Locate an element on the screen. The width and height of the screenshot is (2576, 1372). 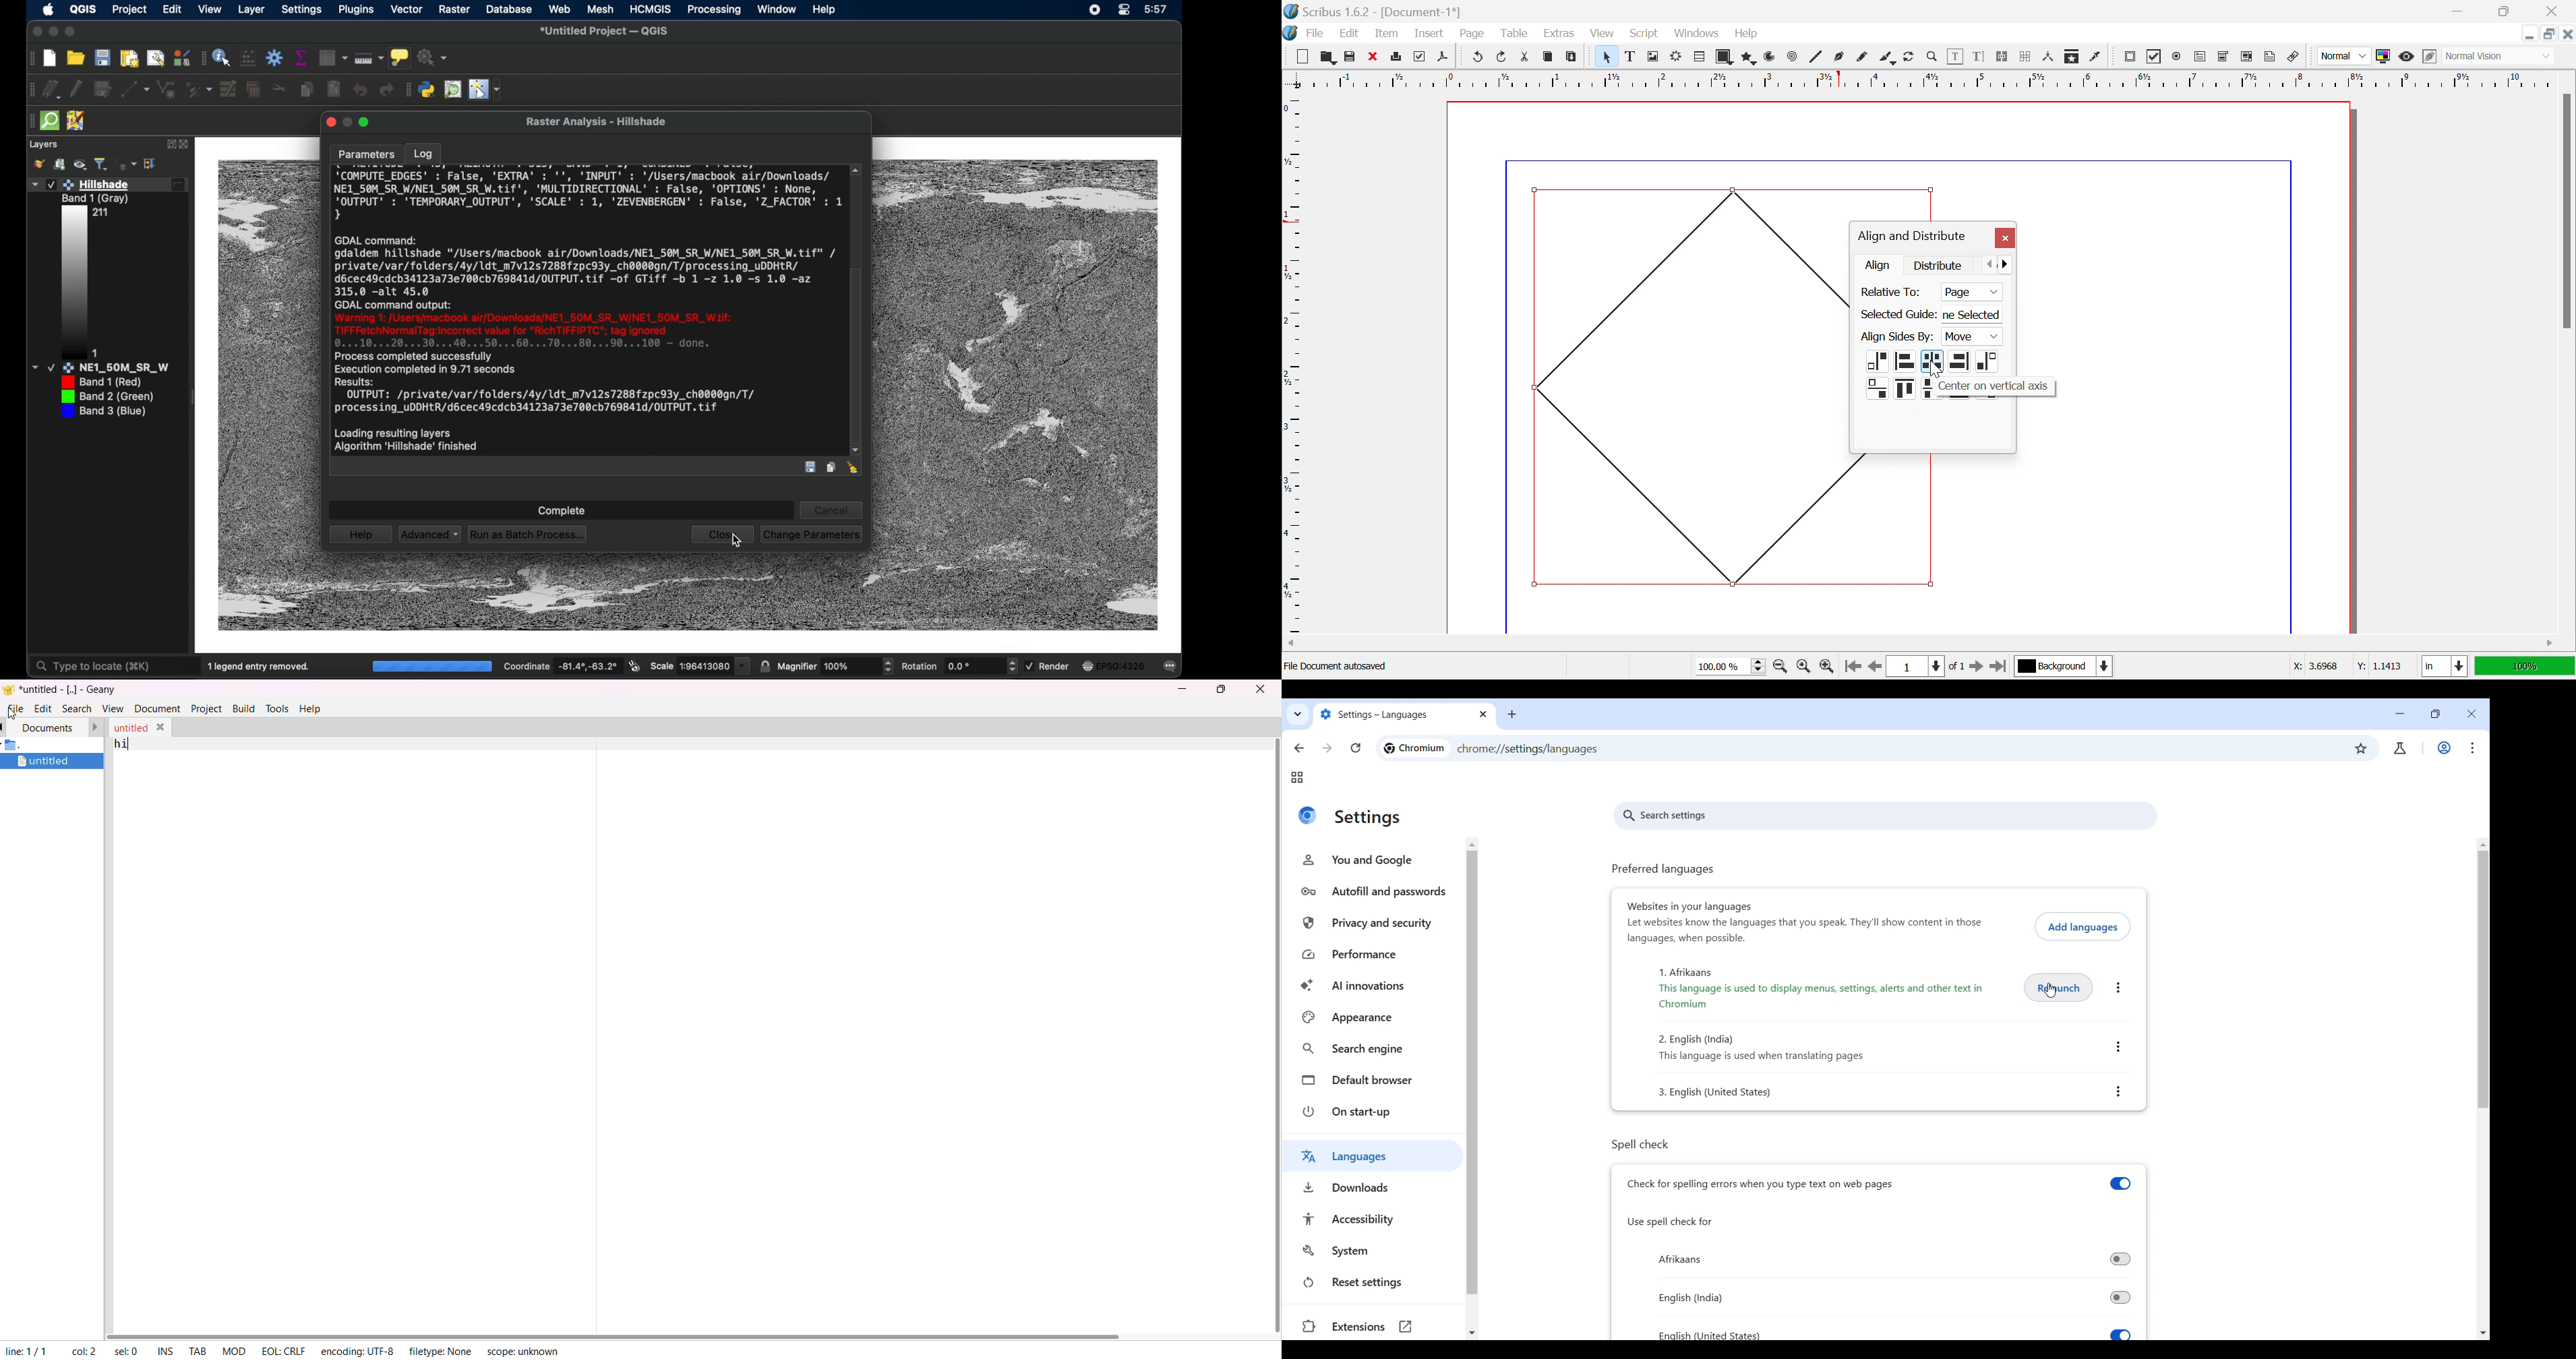
of 1 is located at coordinates (1955, 667).